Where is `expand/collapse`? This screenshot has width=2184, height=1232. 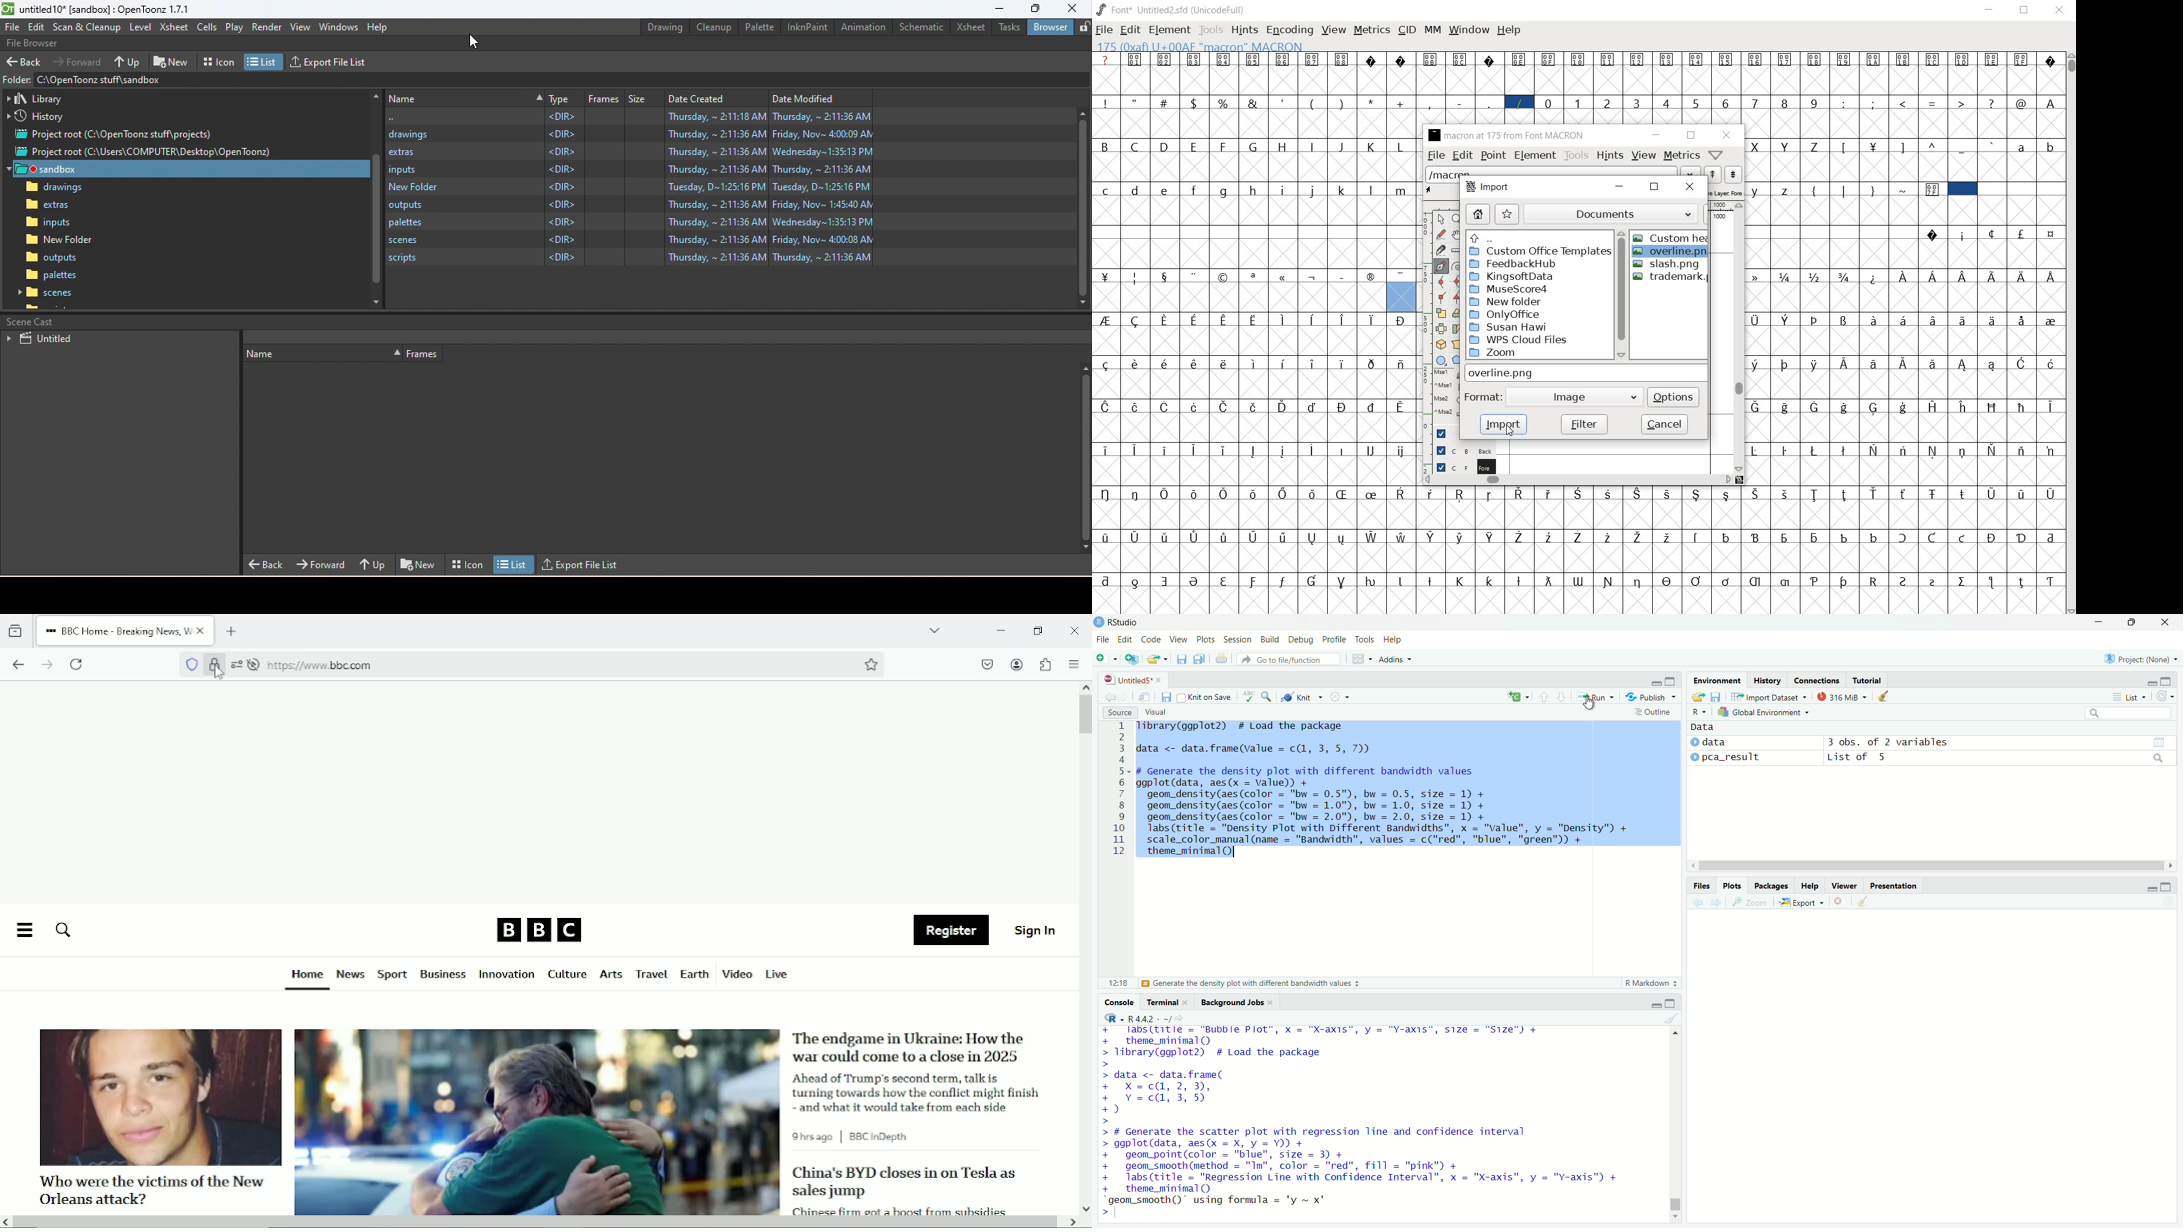
expand/collapse is located at coordinates (1694, 742).